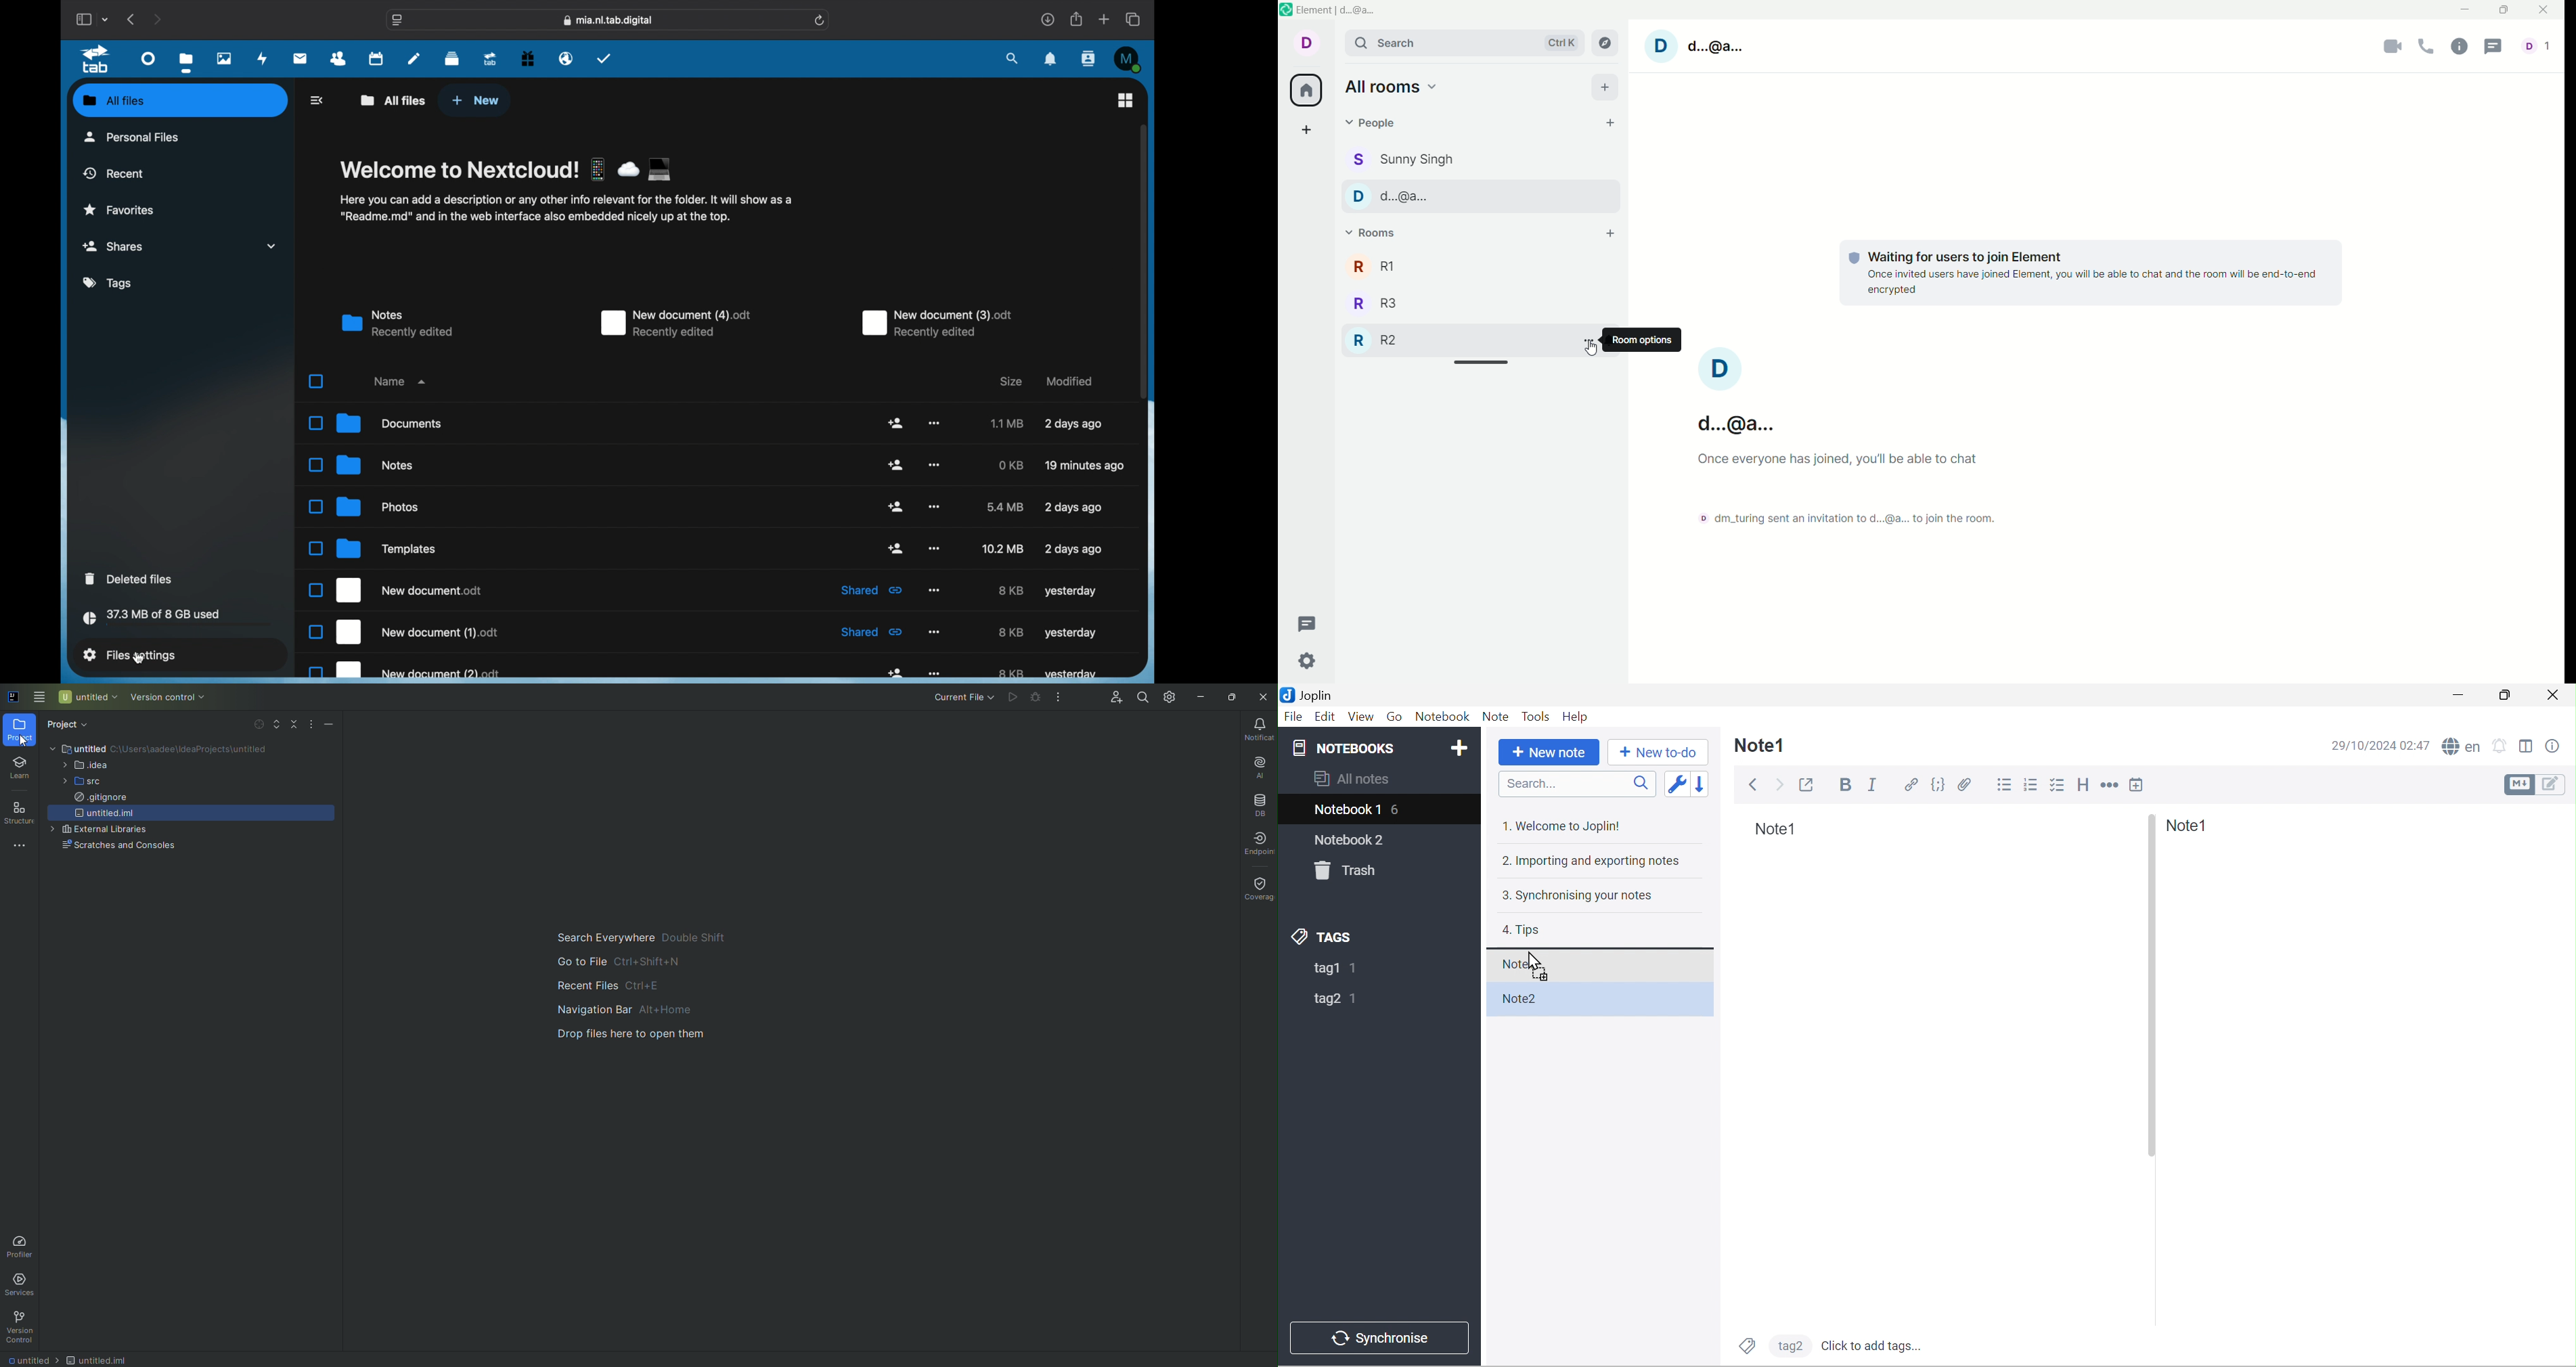 The height and width of the screenshot is (1372, 2576). Describe the element at coordinates (934, 674) in the screenshot. I see `more options` at that location.